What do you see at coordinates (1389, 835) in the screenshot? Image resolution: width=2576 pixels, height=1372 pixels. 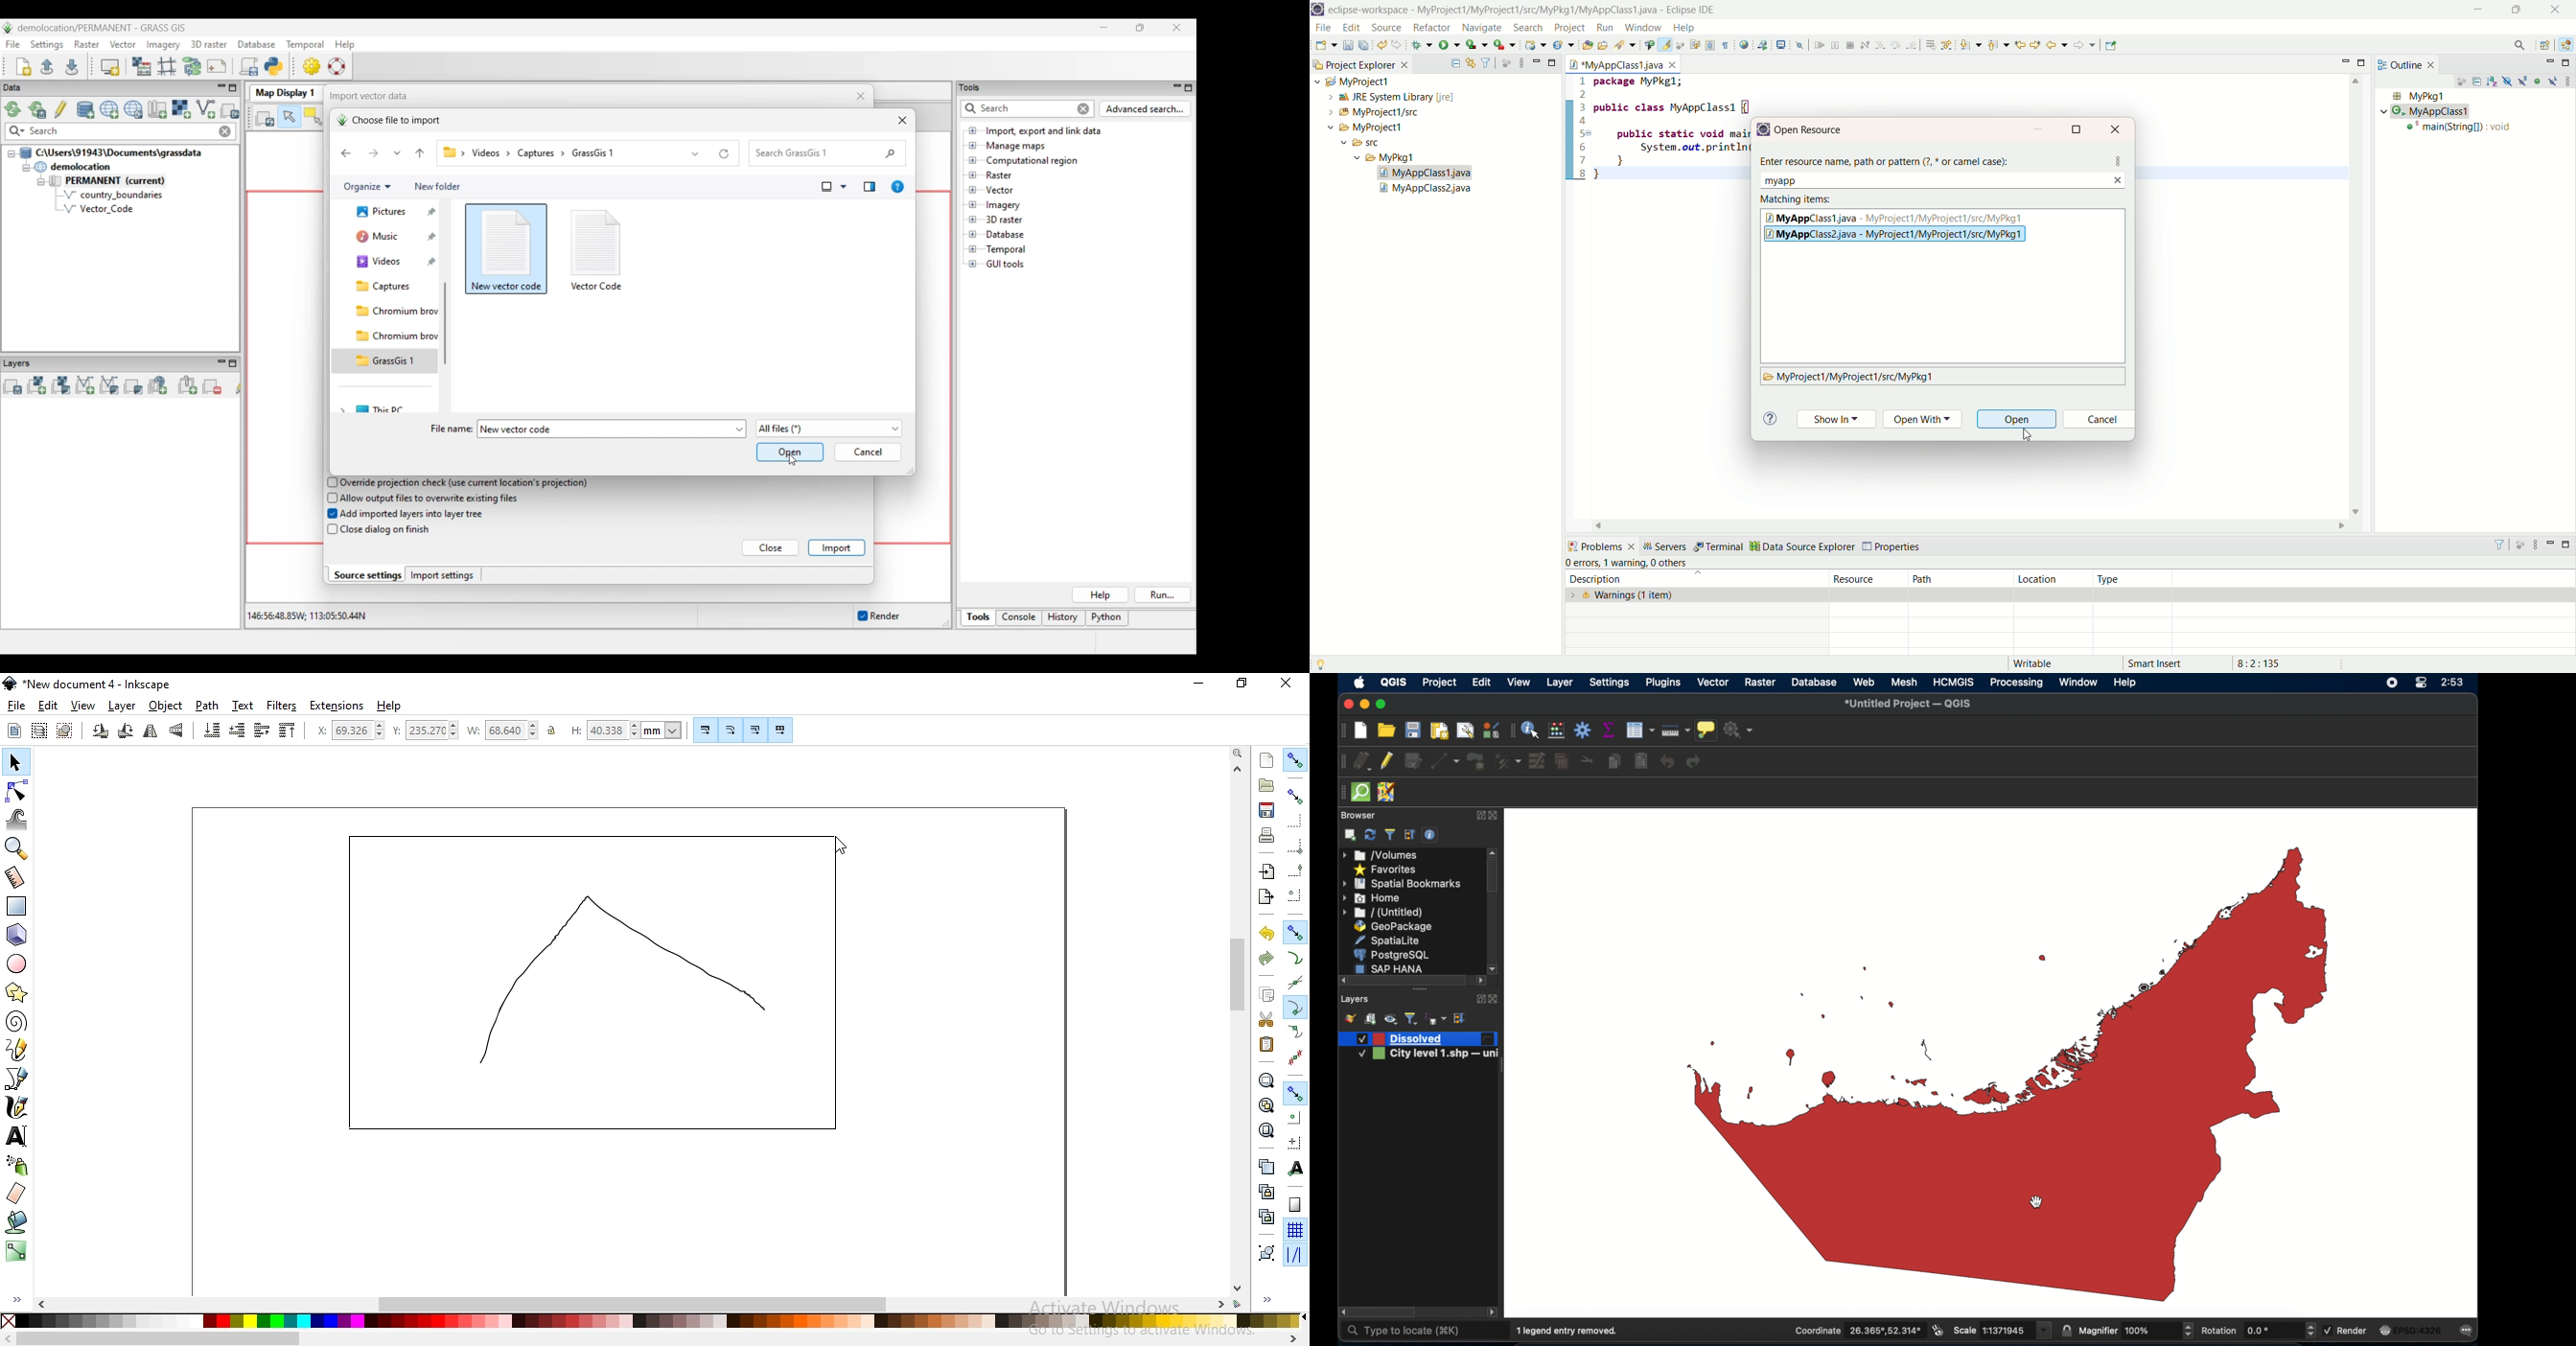 I see `filter legend` at bounding box center [1389, 835].